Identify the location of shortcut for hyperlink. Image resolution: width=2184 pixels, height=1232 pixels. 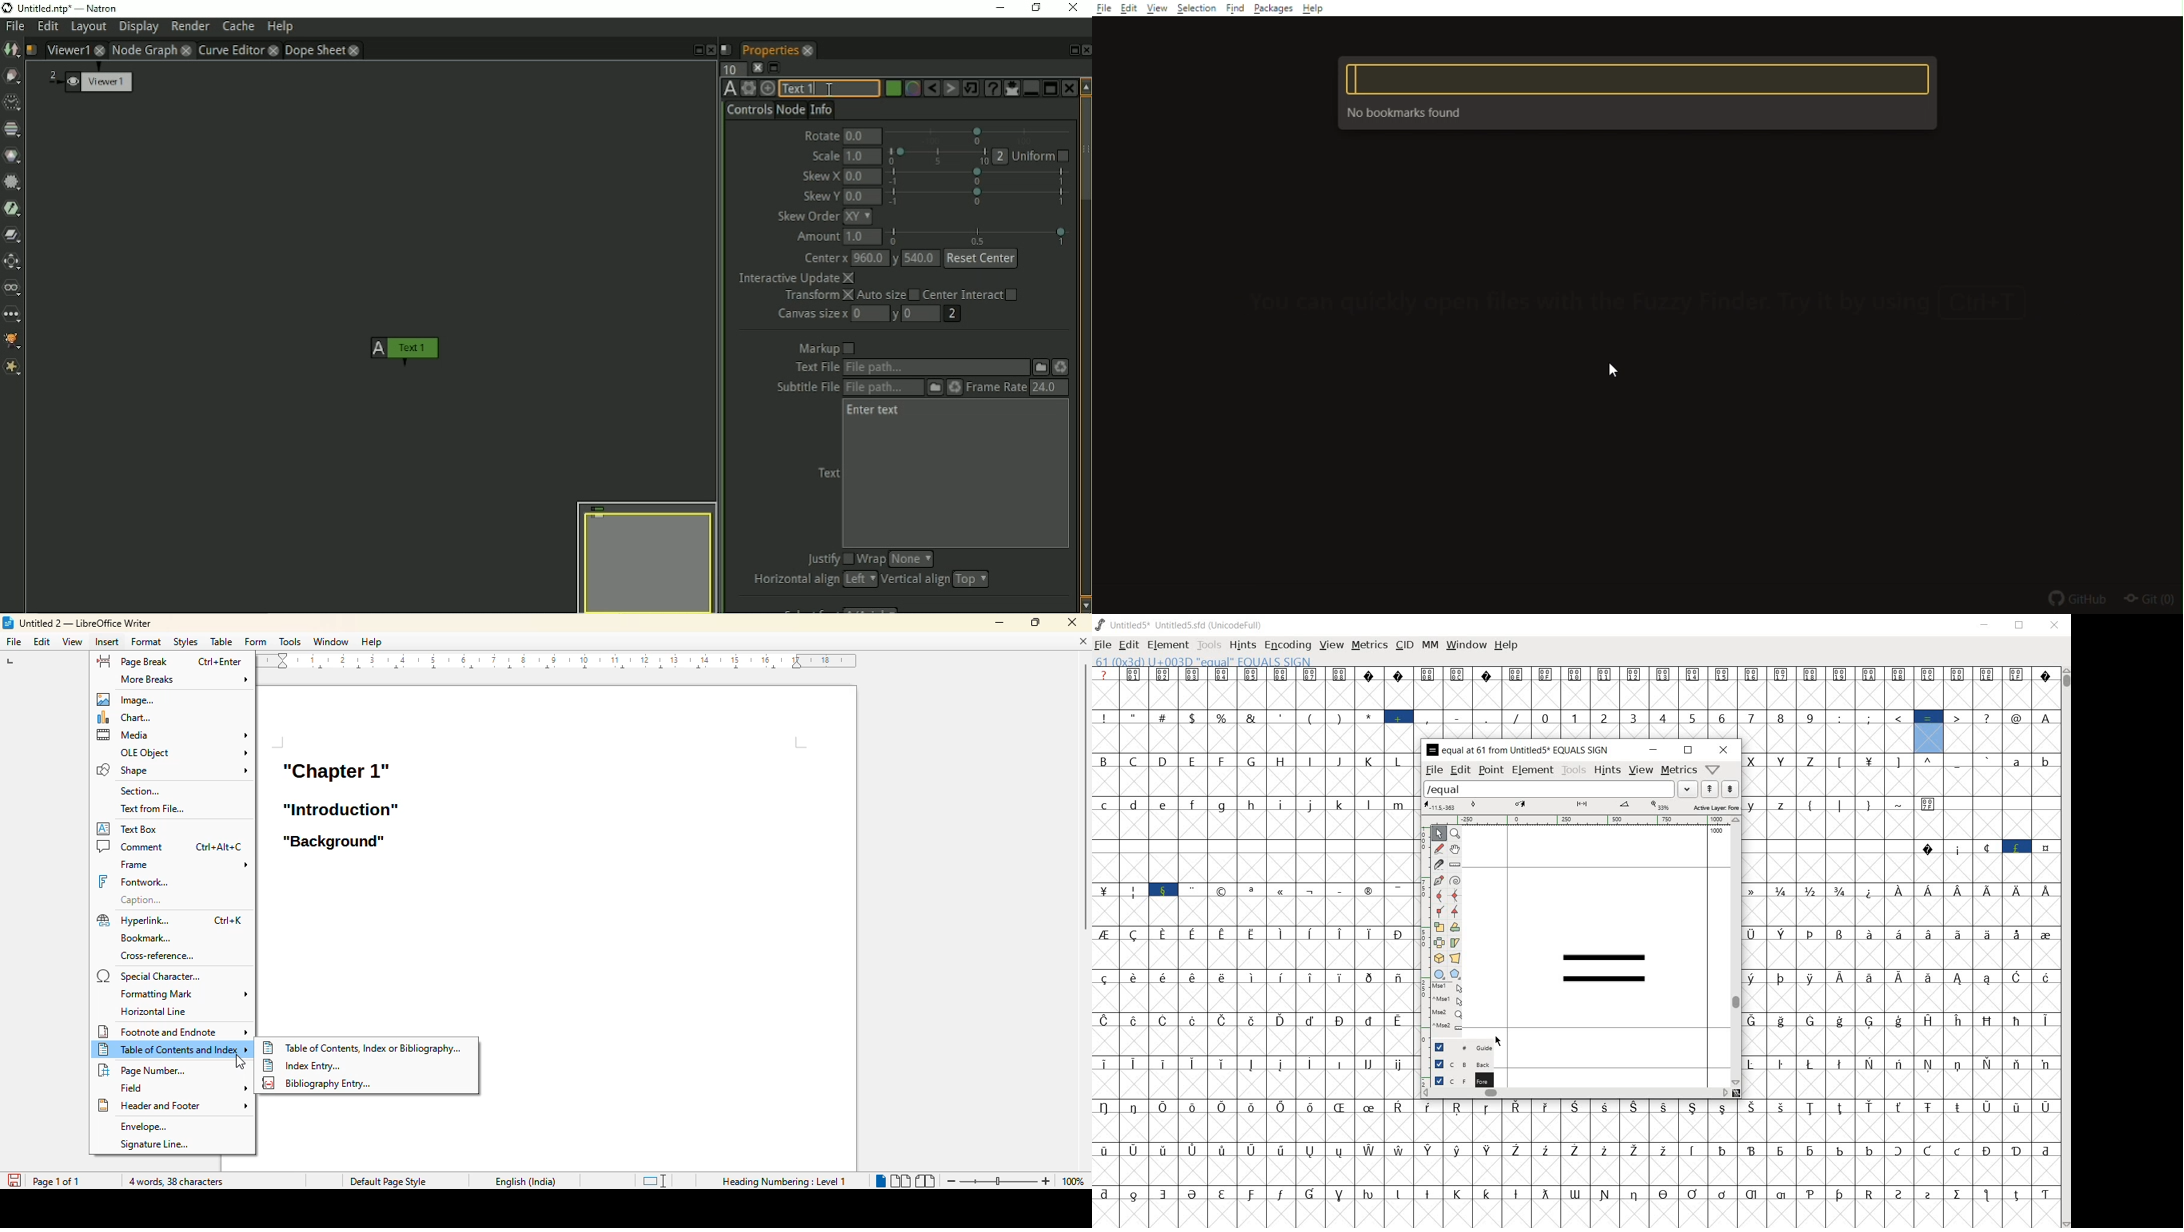
(228, 921).